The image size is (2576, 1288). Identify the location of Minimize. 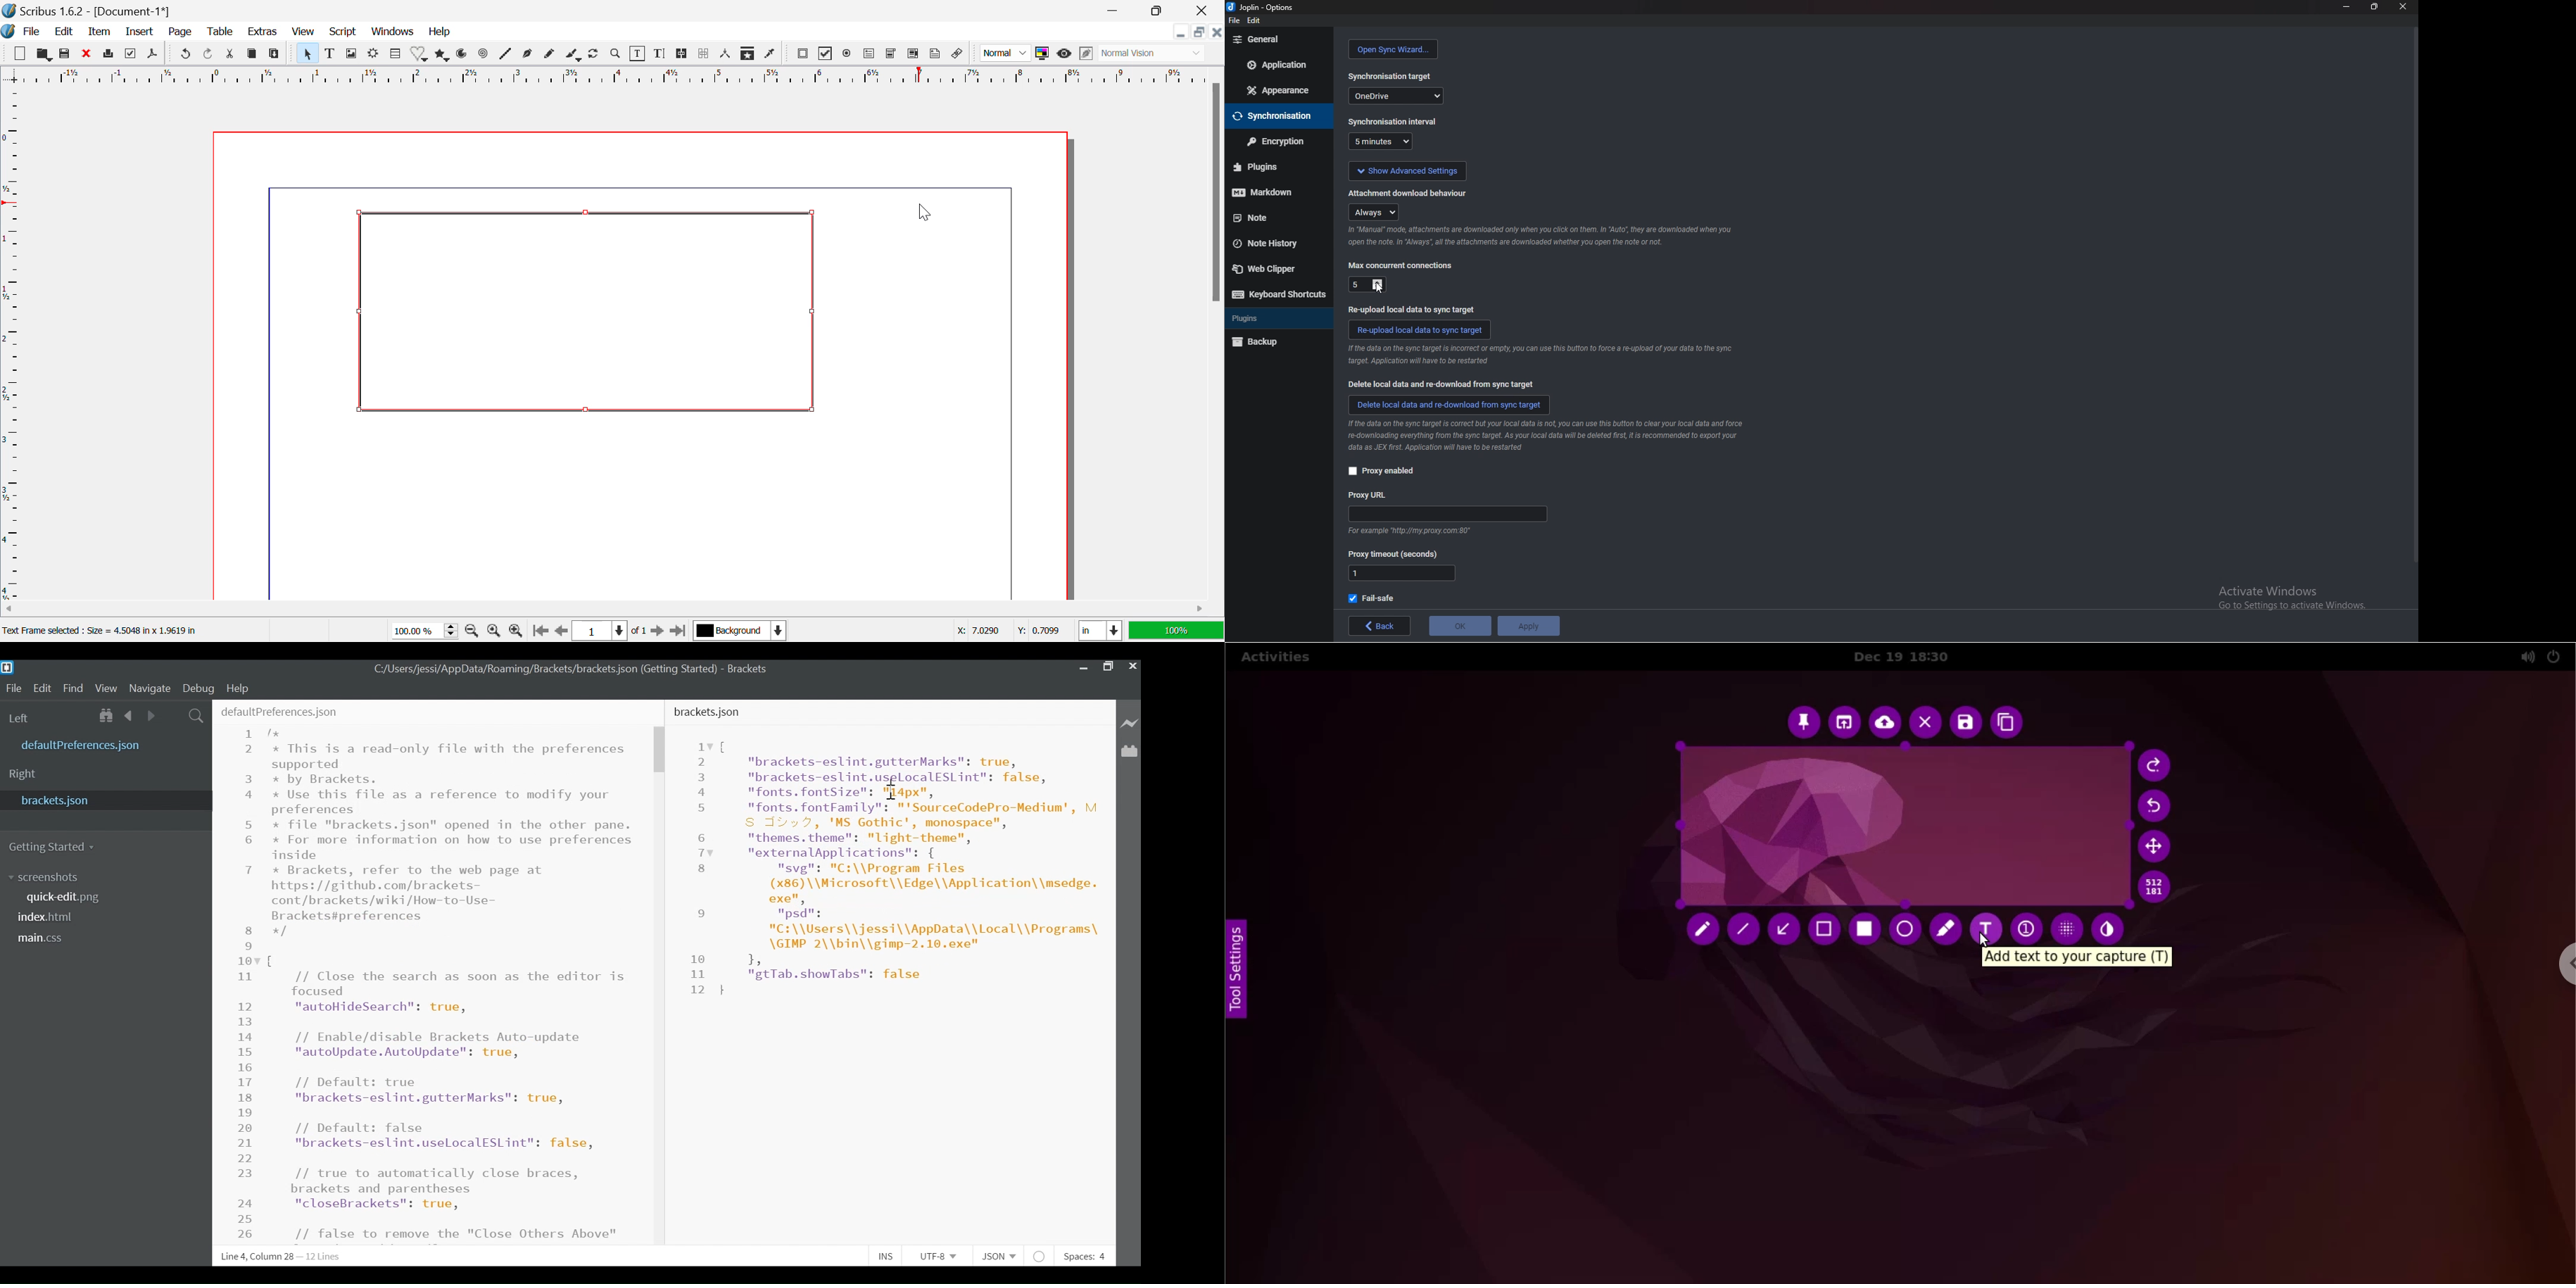
(1157, 10).